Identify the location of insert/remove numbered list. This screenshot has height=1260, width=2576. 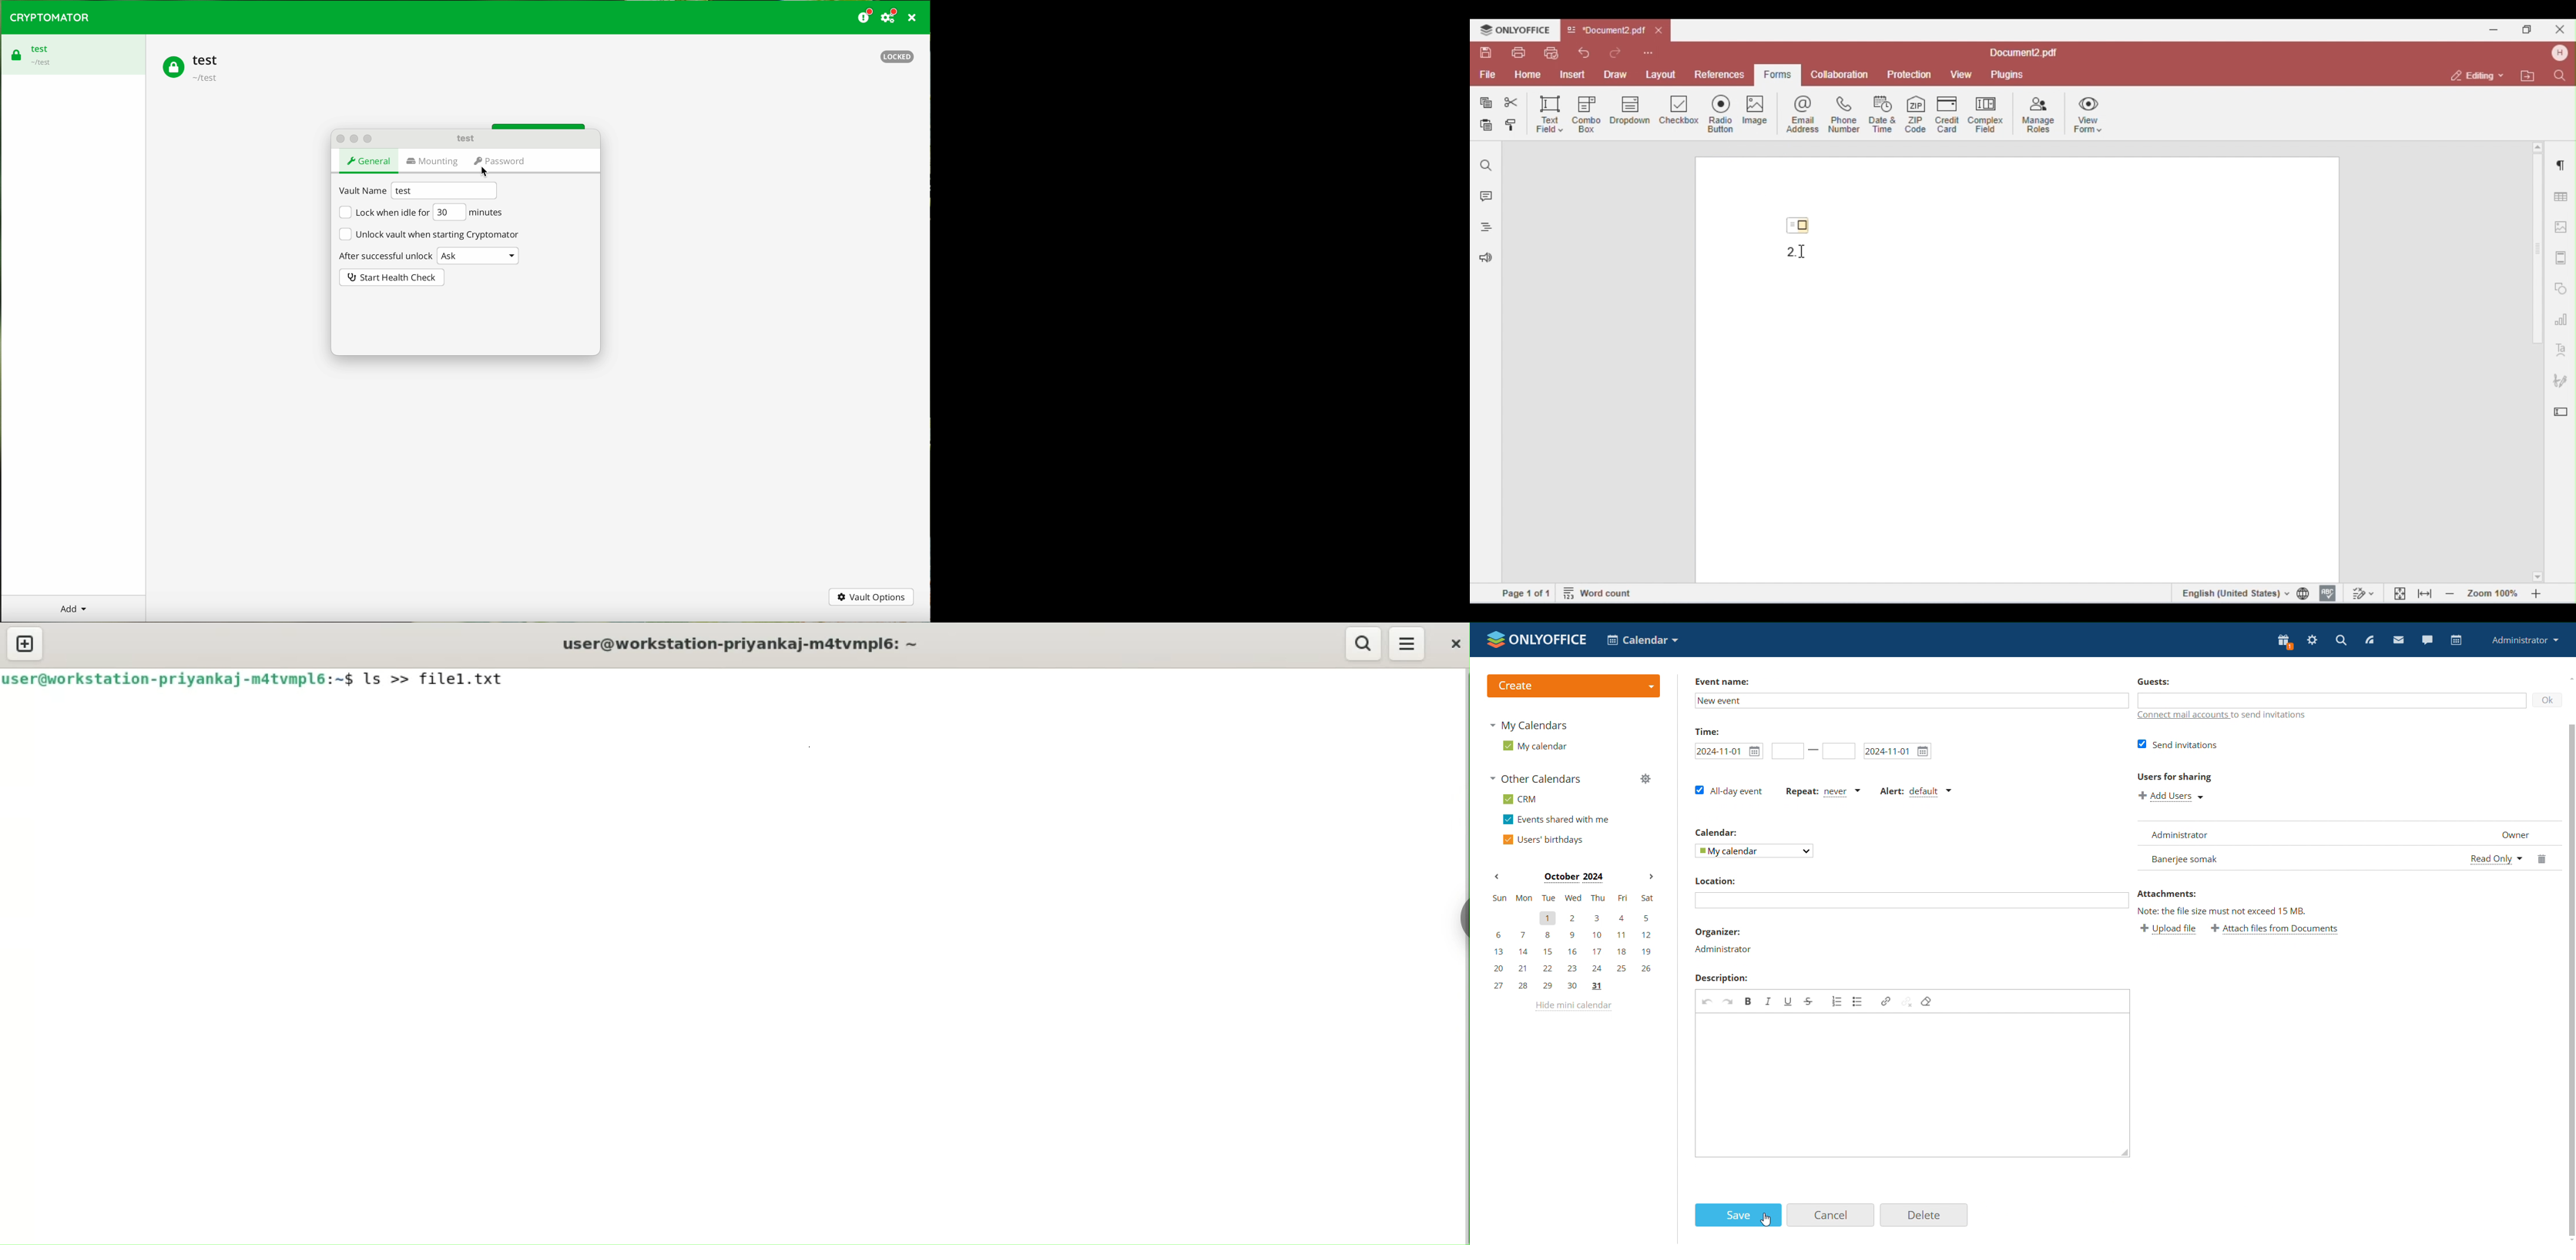
(1837, 1002).